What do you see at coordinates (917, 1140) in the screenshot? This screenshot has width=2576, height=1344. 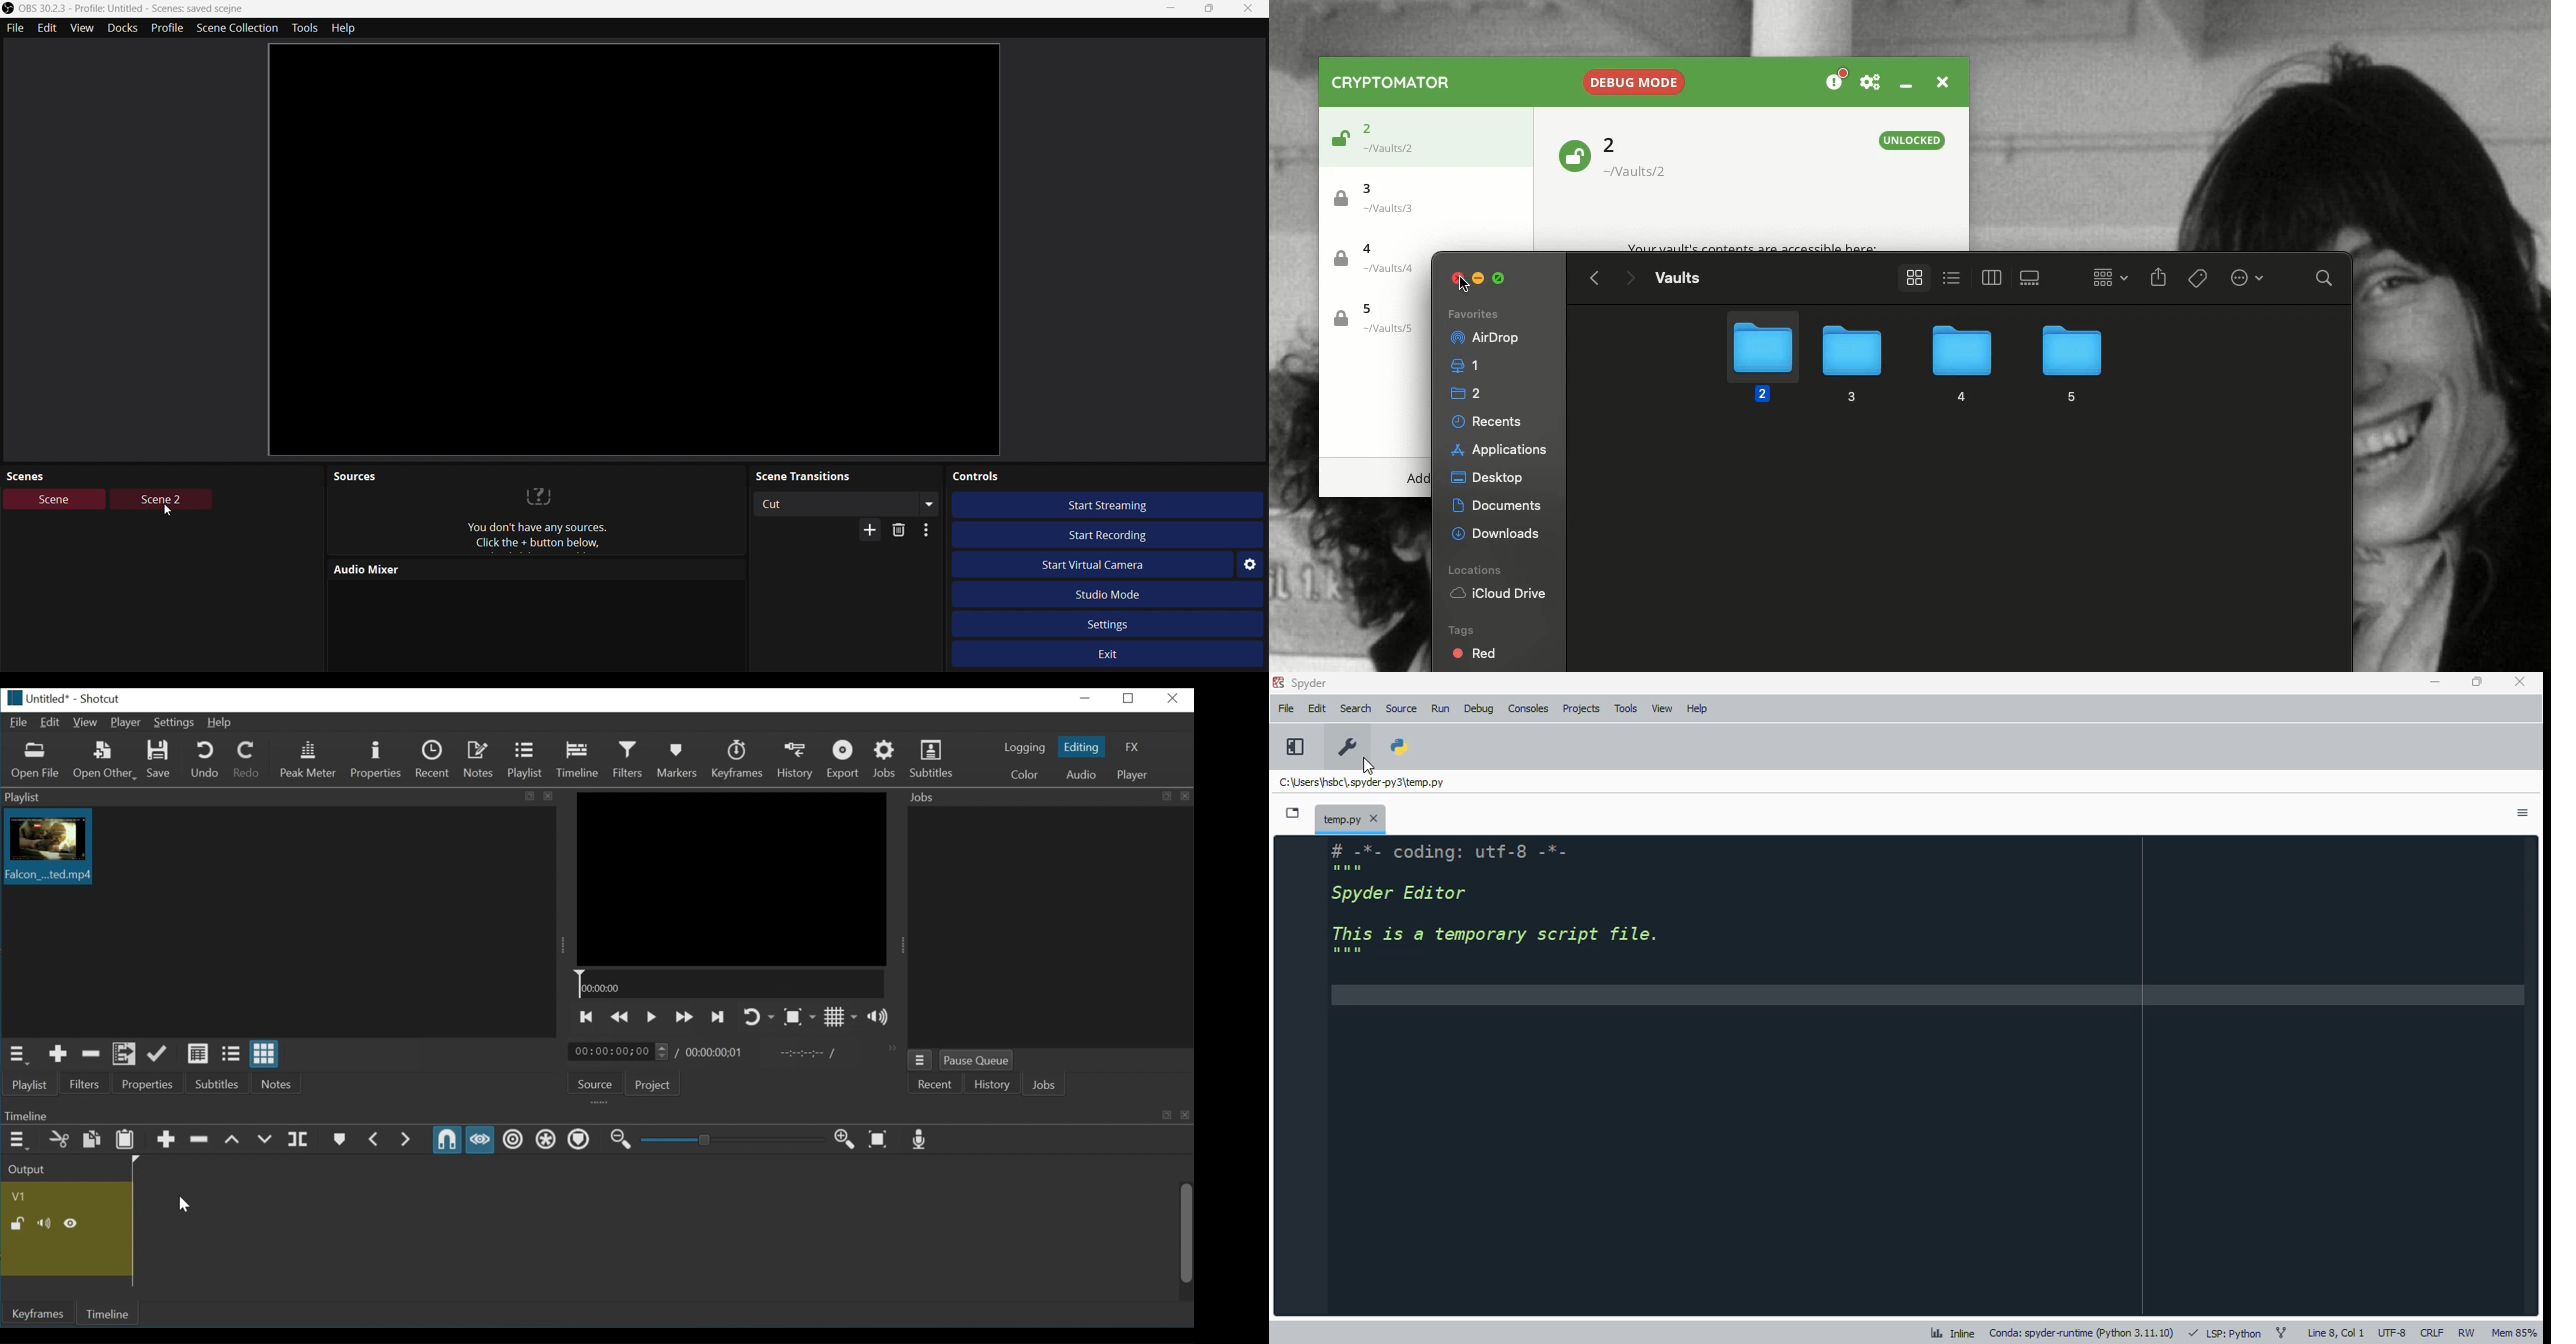 I see `Record audio` at bounding box center [917, 1140].